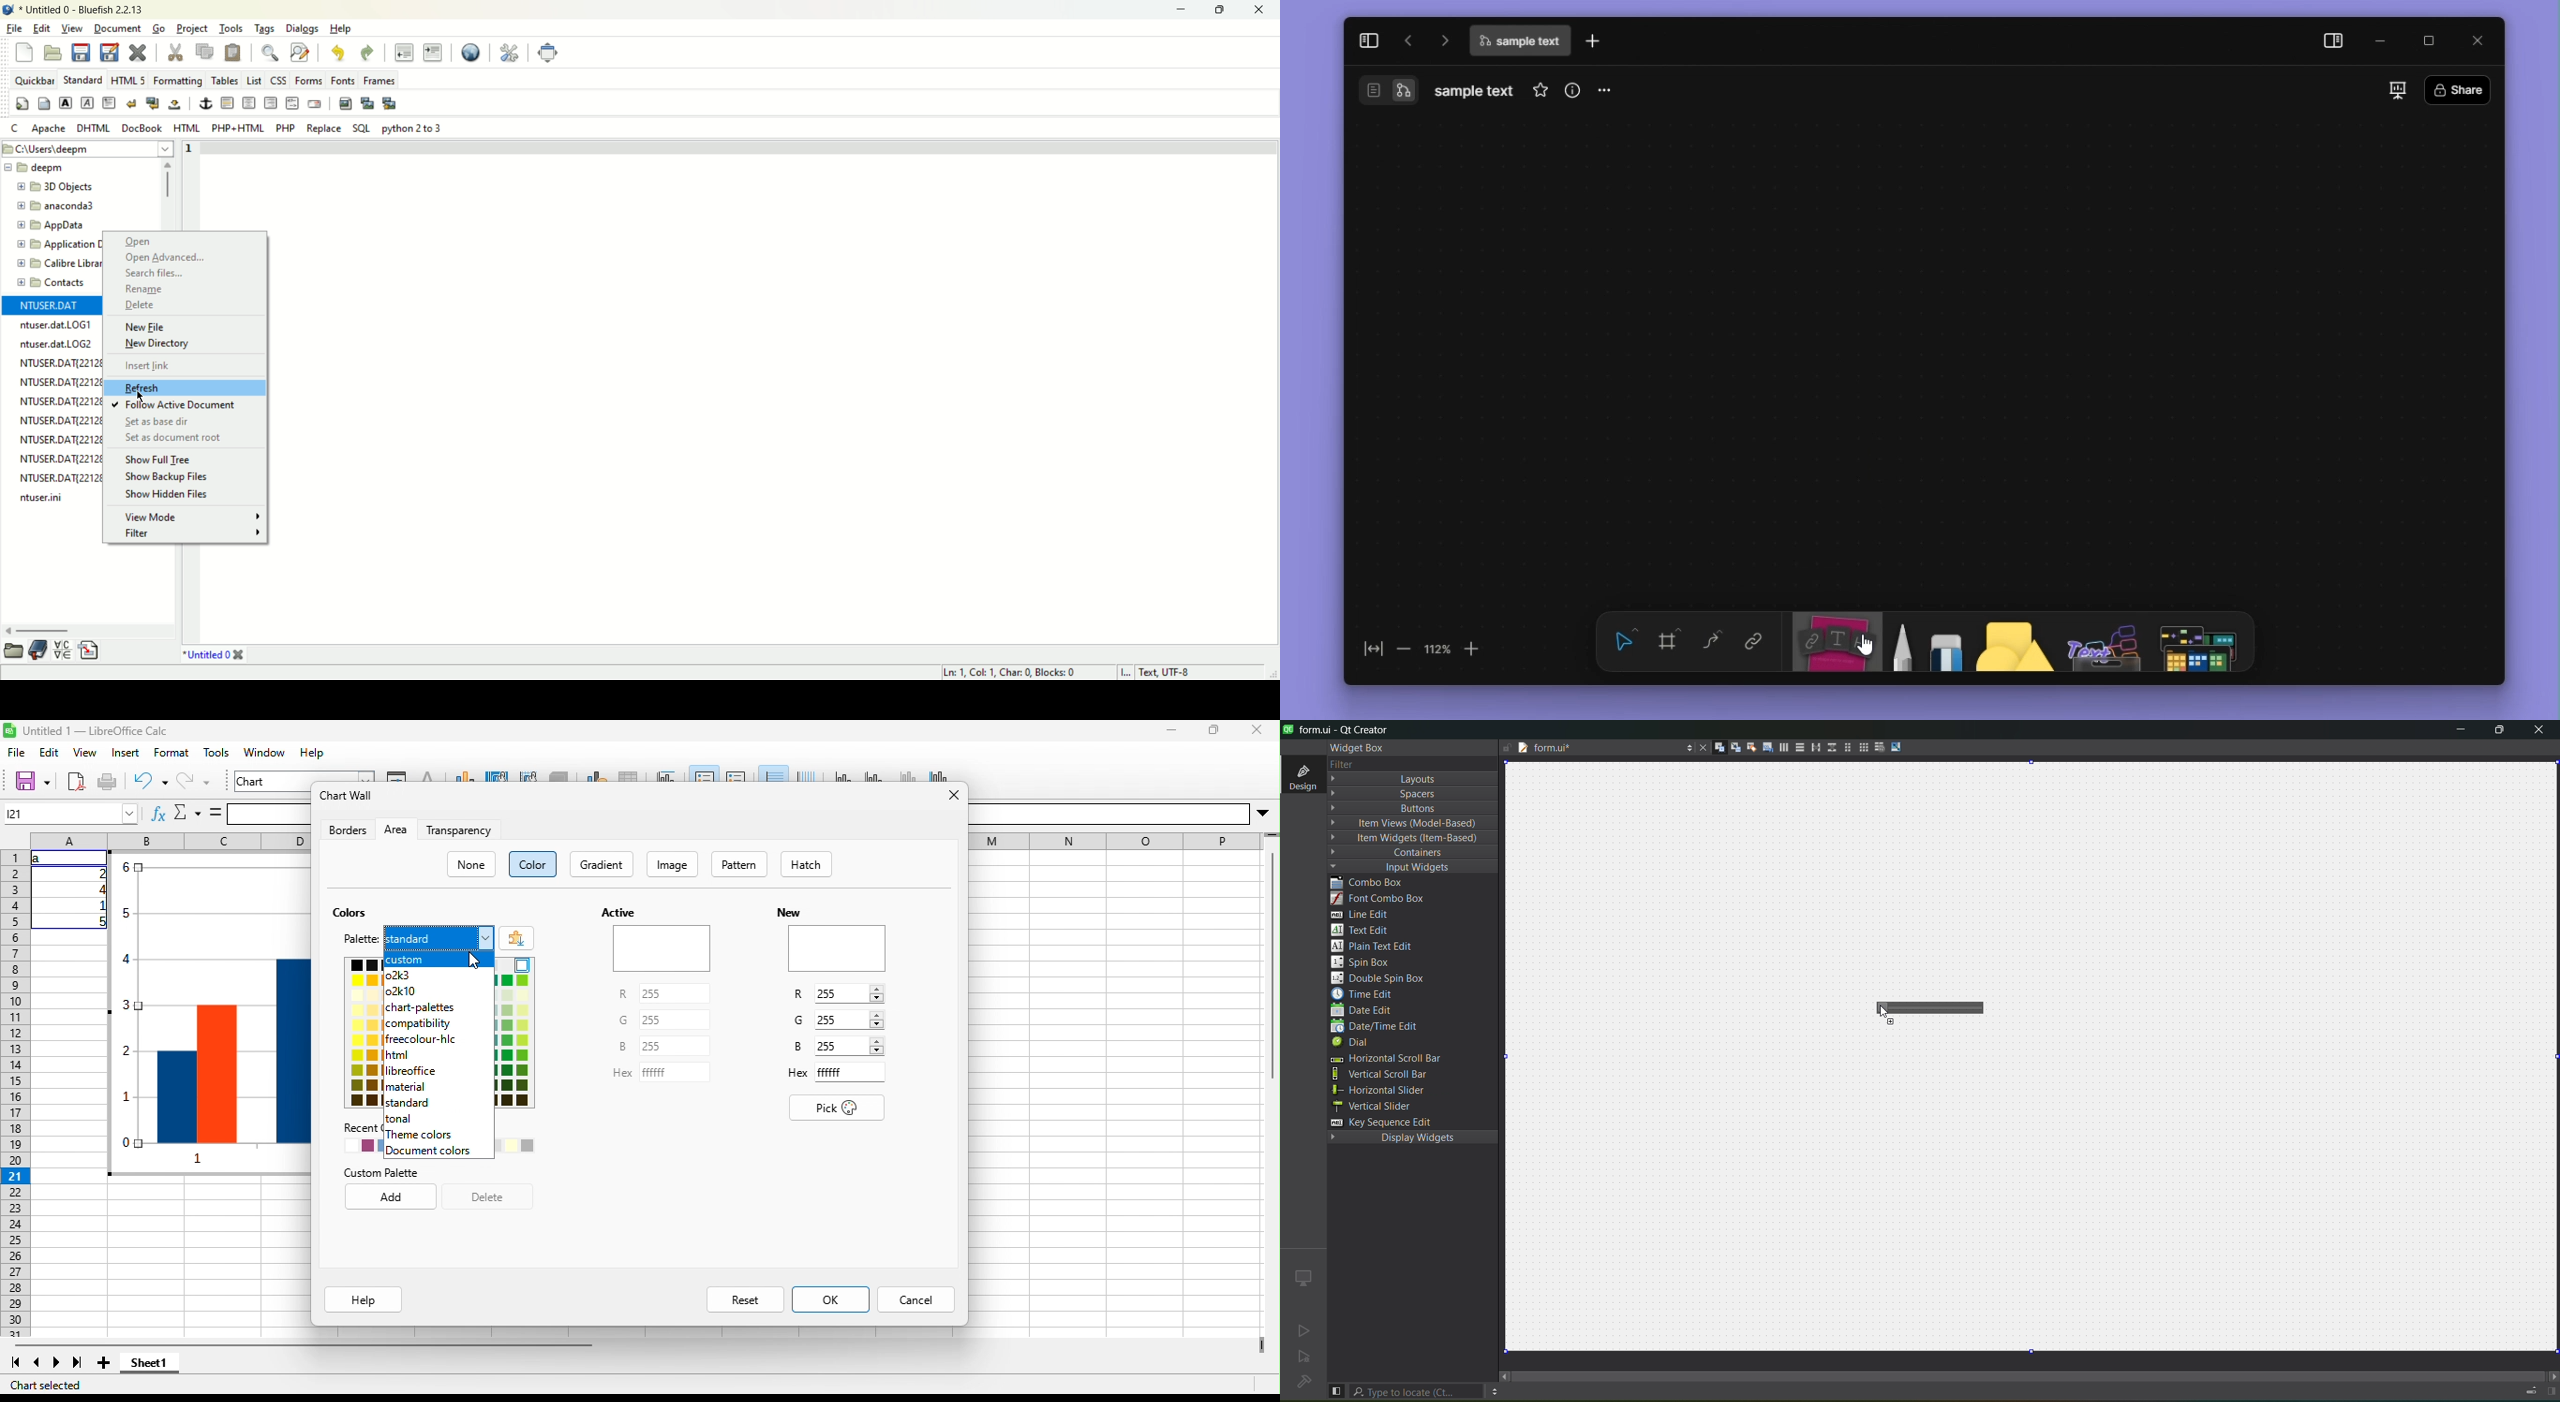 The width and height of the screenshot is (2576, 1428). I want to click on file, so click(17, 752).